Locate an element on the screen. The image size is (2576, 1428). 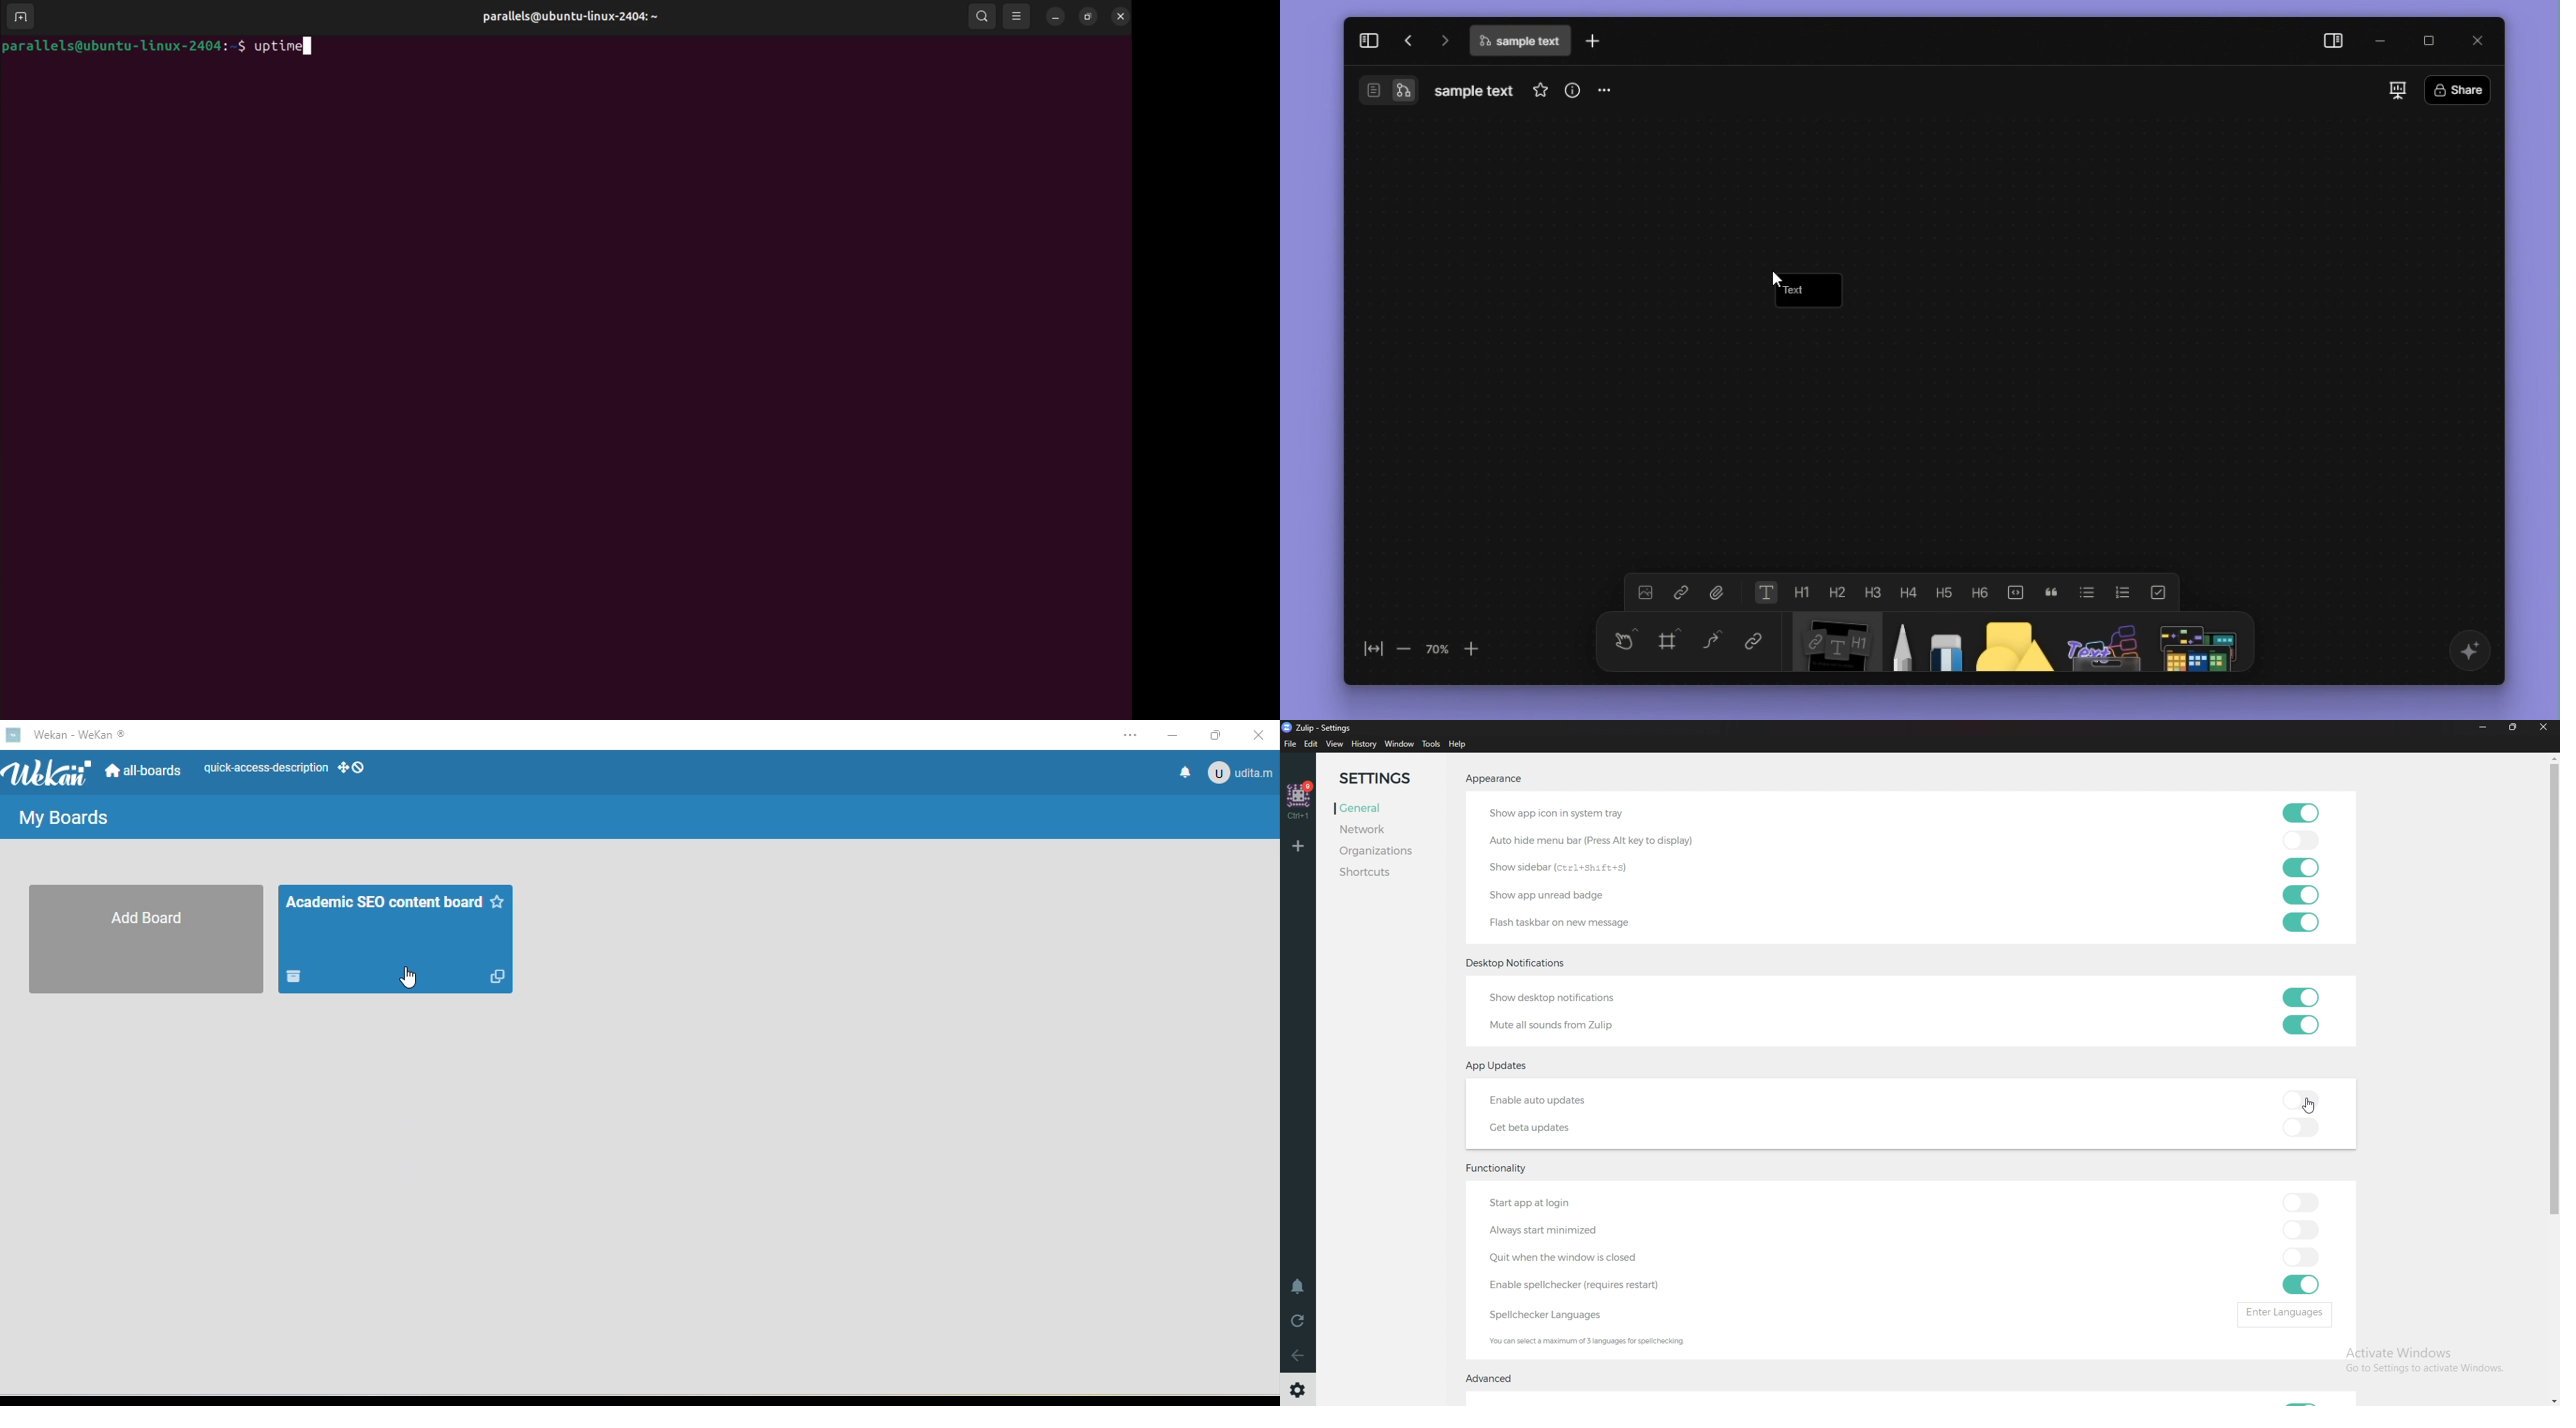
view options is located at coordinates (1017, 15).